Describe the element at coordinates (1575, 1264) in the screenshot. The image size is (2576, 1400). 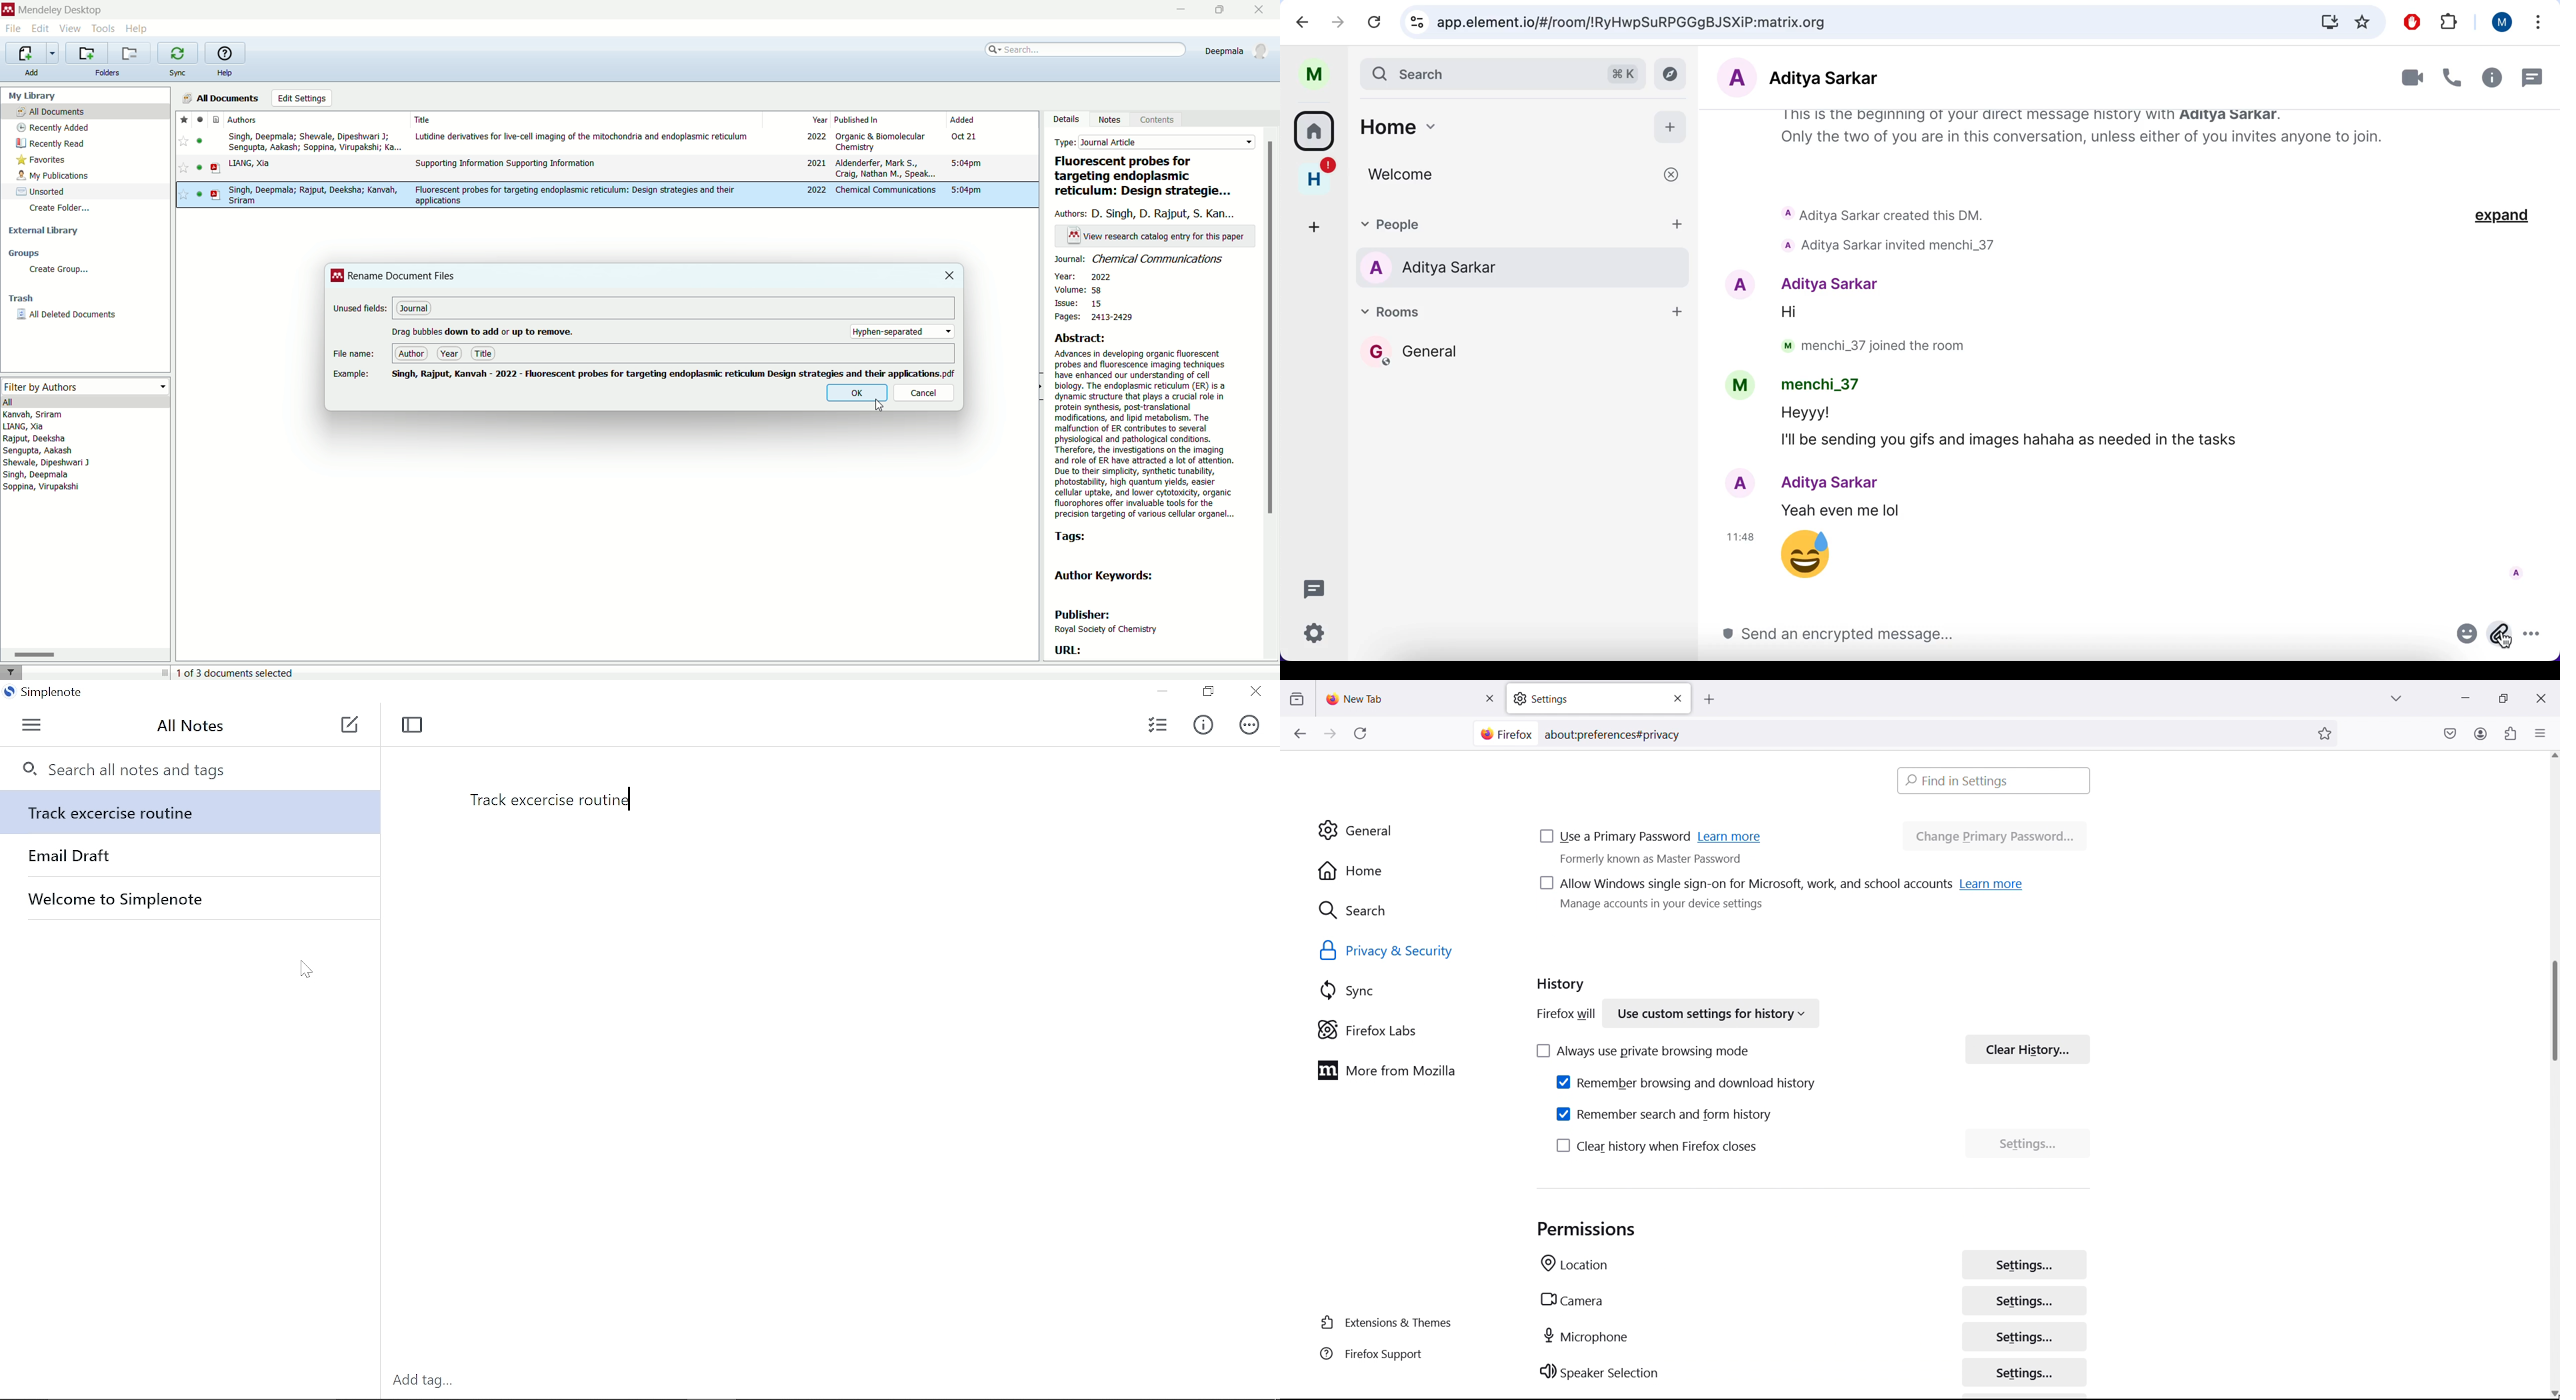
I see `location` at that location.